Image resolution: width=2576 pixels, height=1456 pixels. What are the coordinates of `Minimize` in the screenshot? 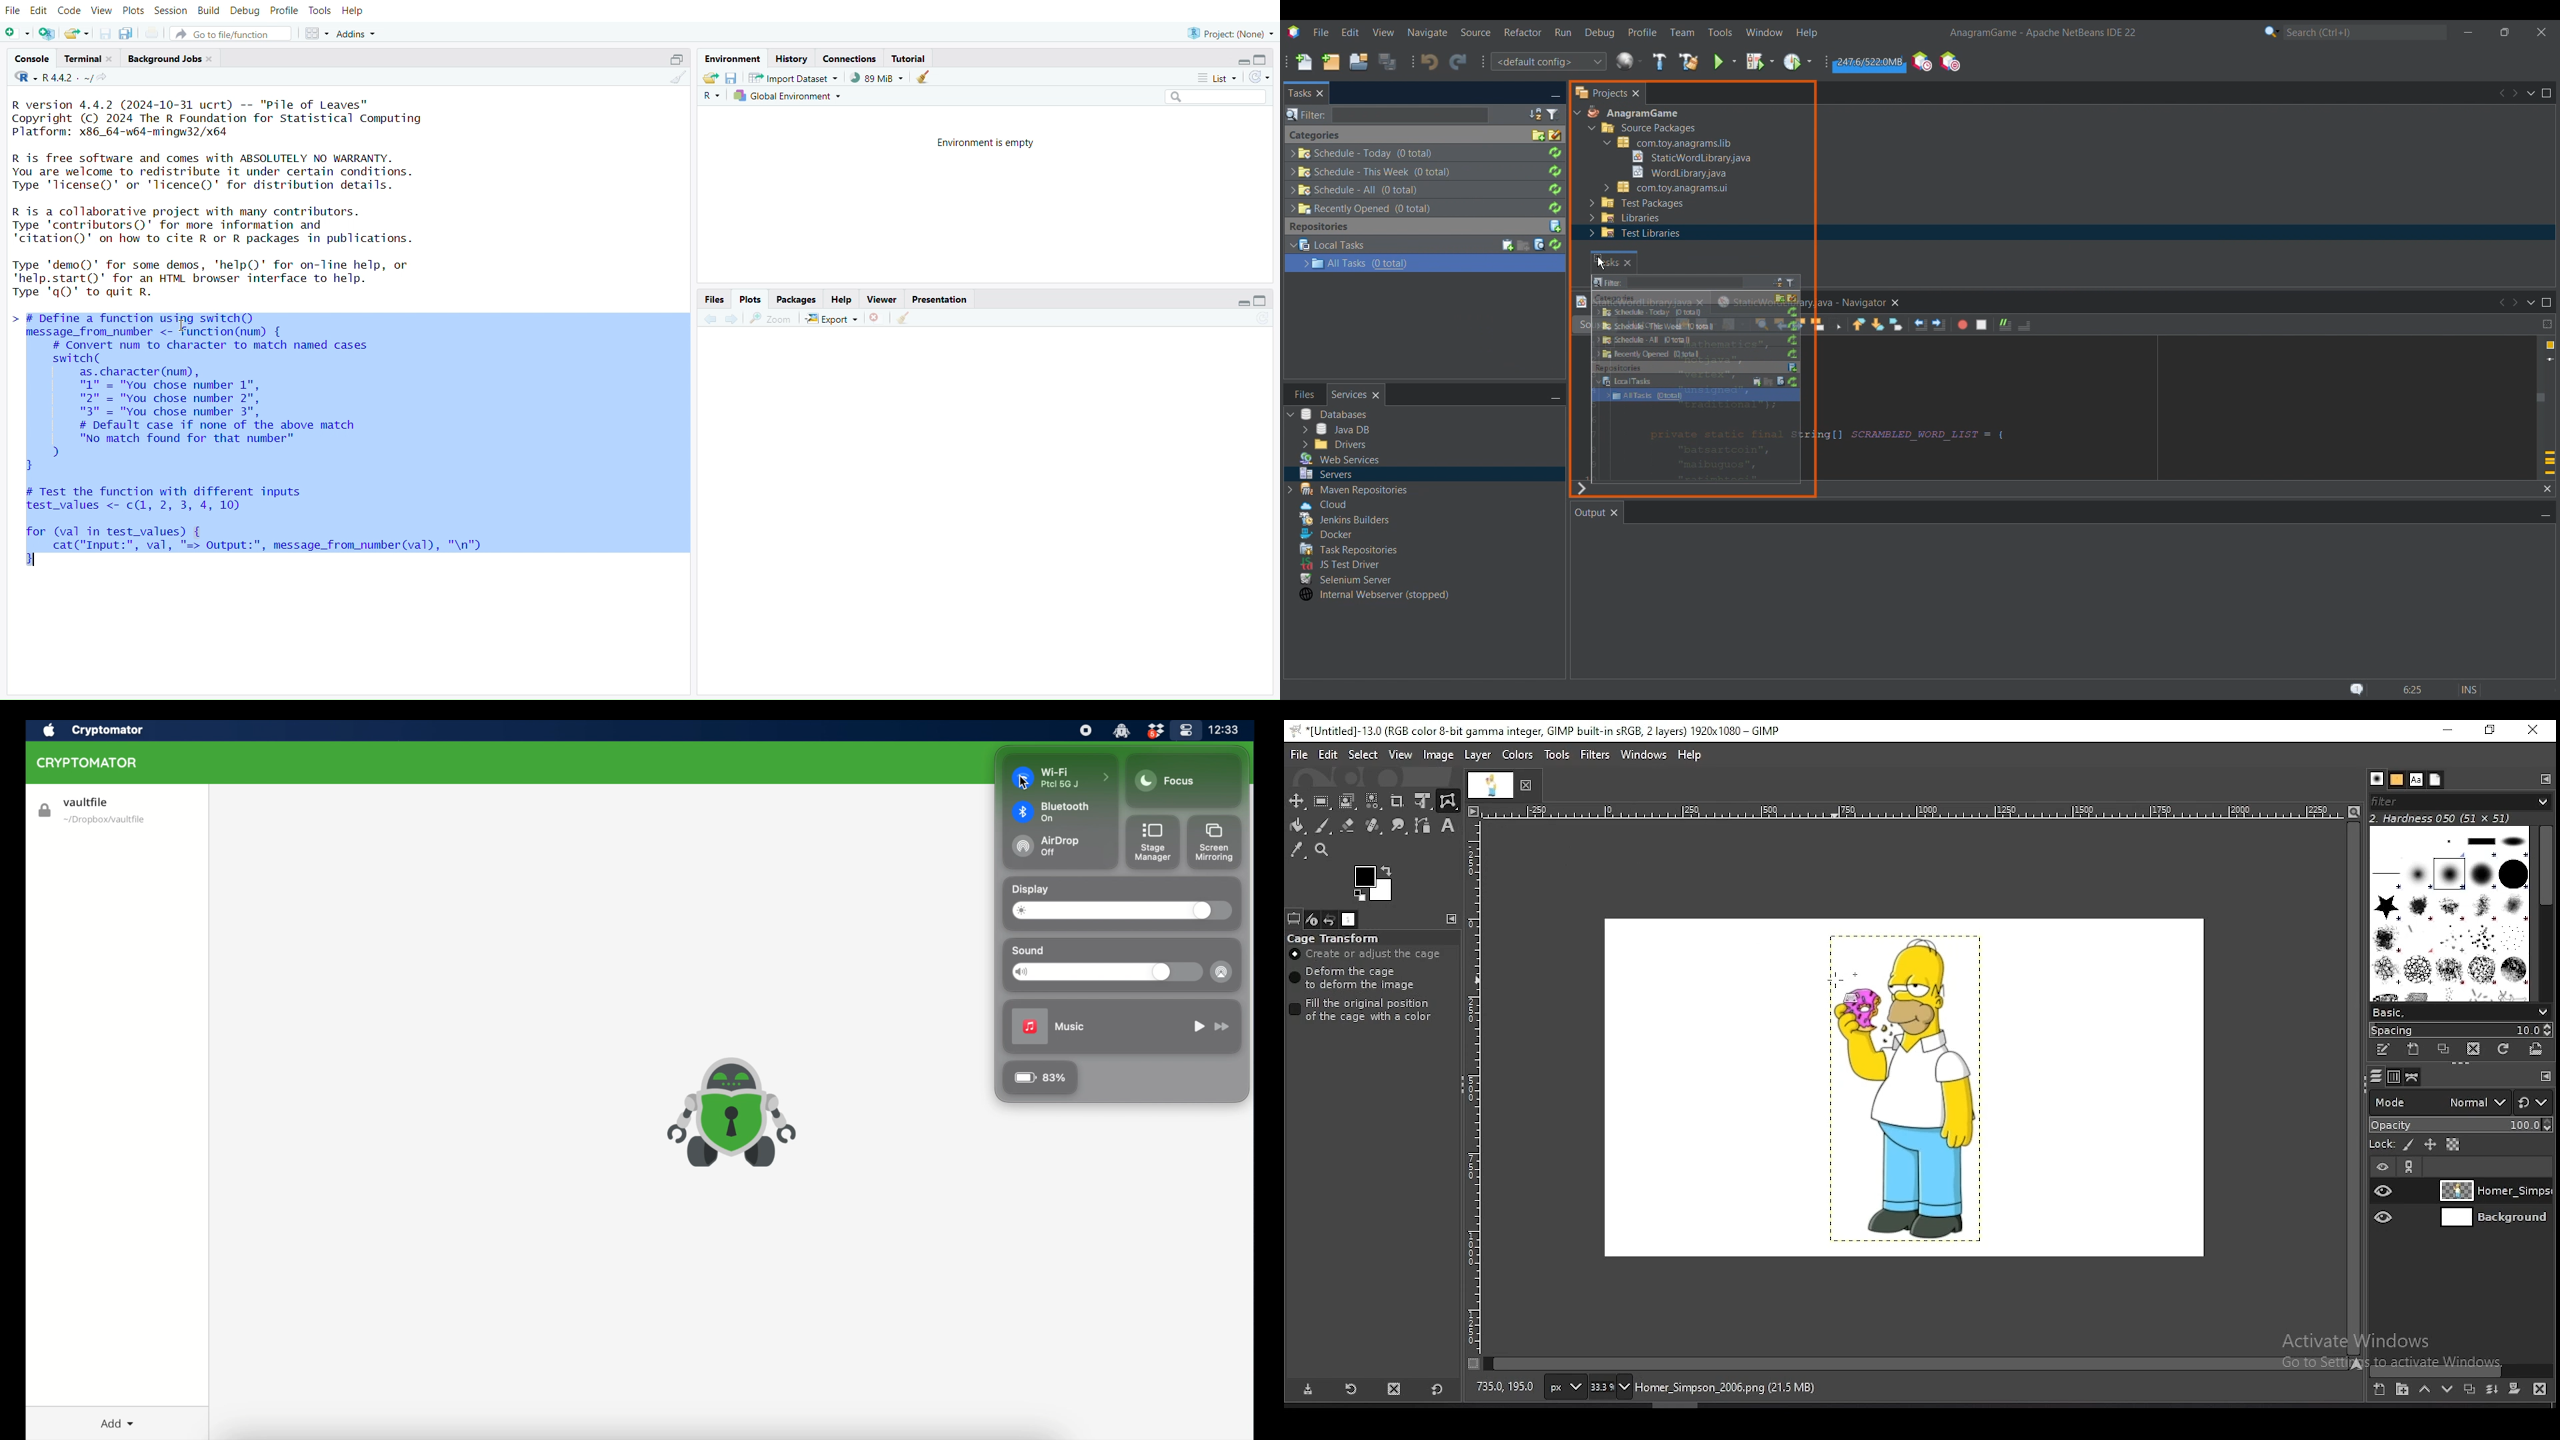 It's located at (1555, 94).